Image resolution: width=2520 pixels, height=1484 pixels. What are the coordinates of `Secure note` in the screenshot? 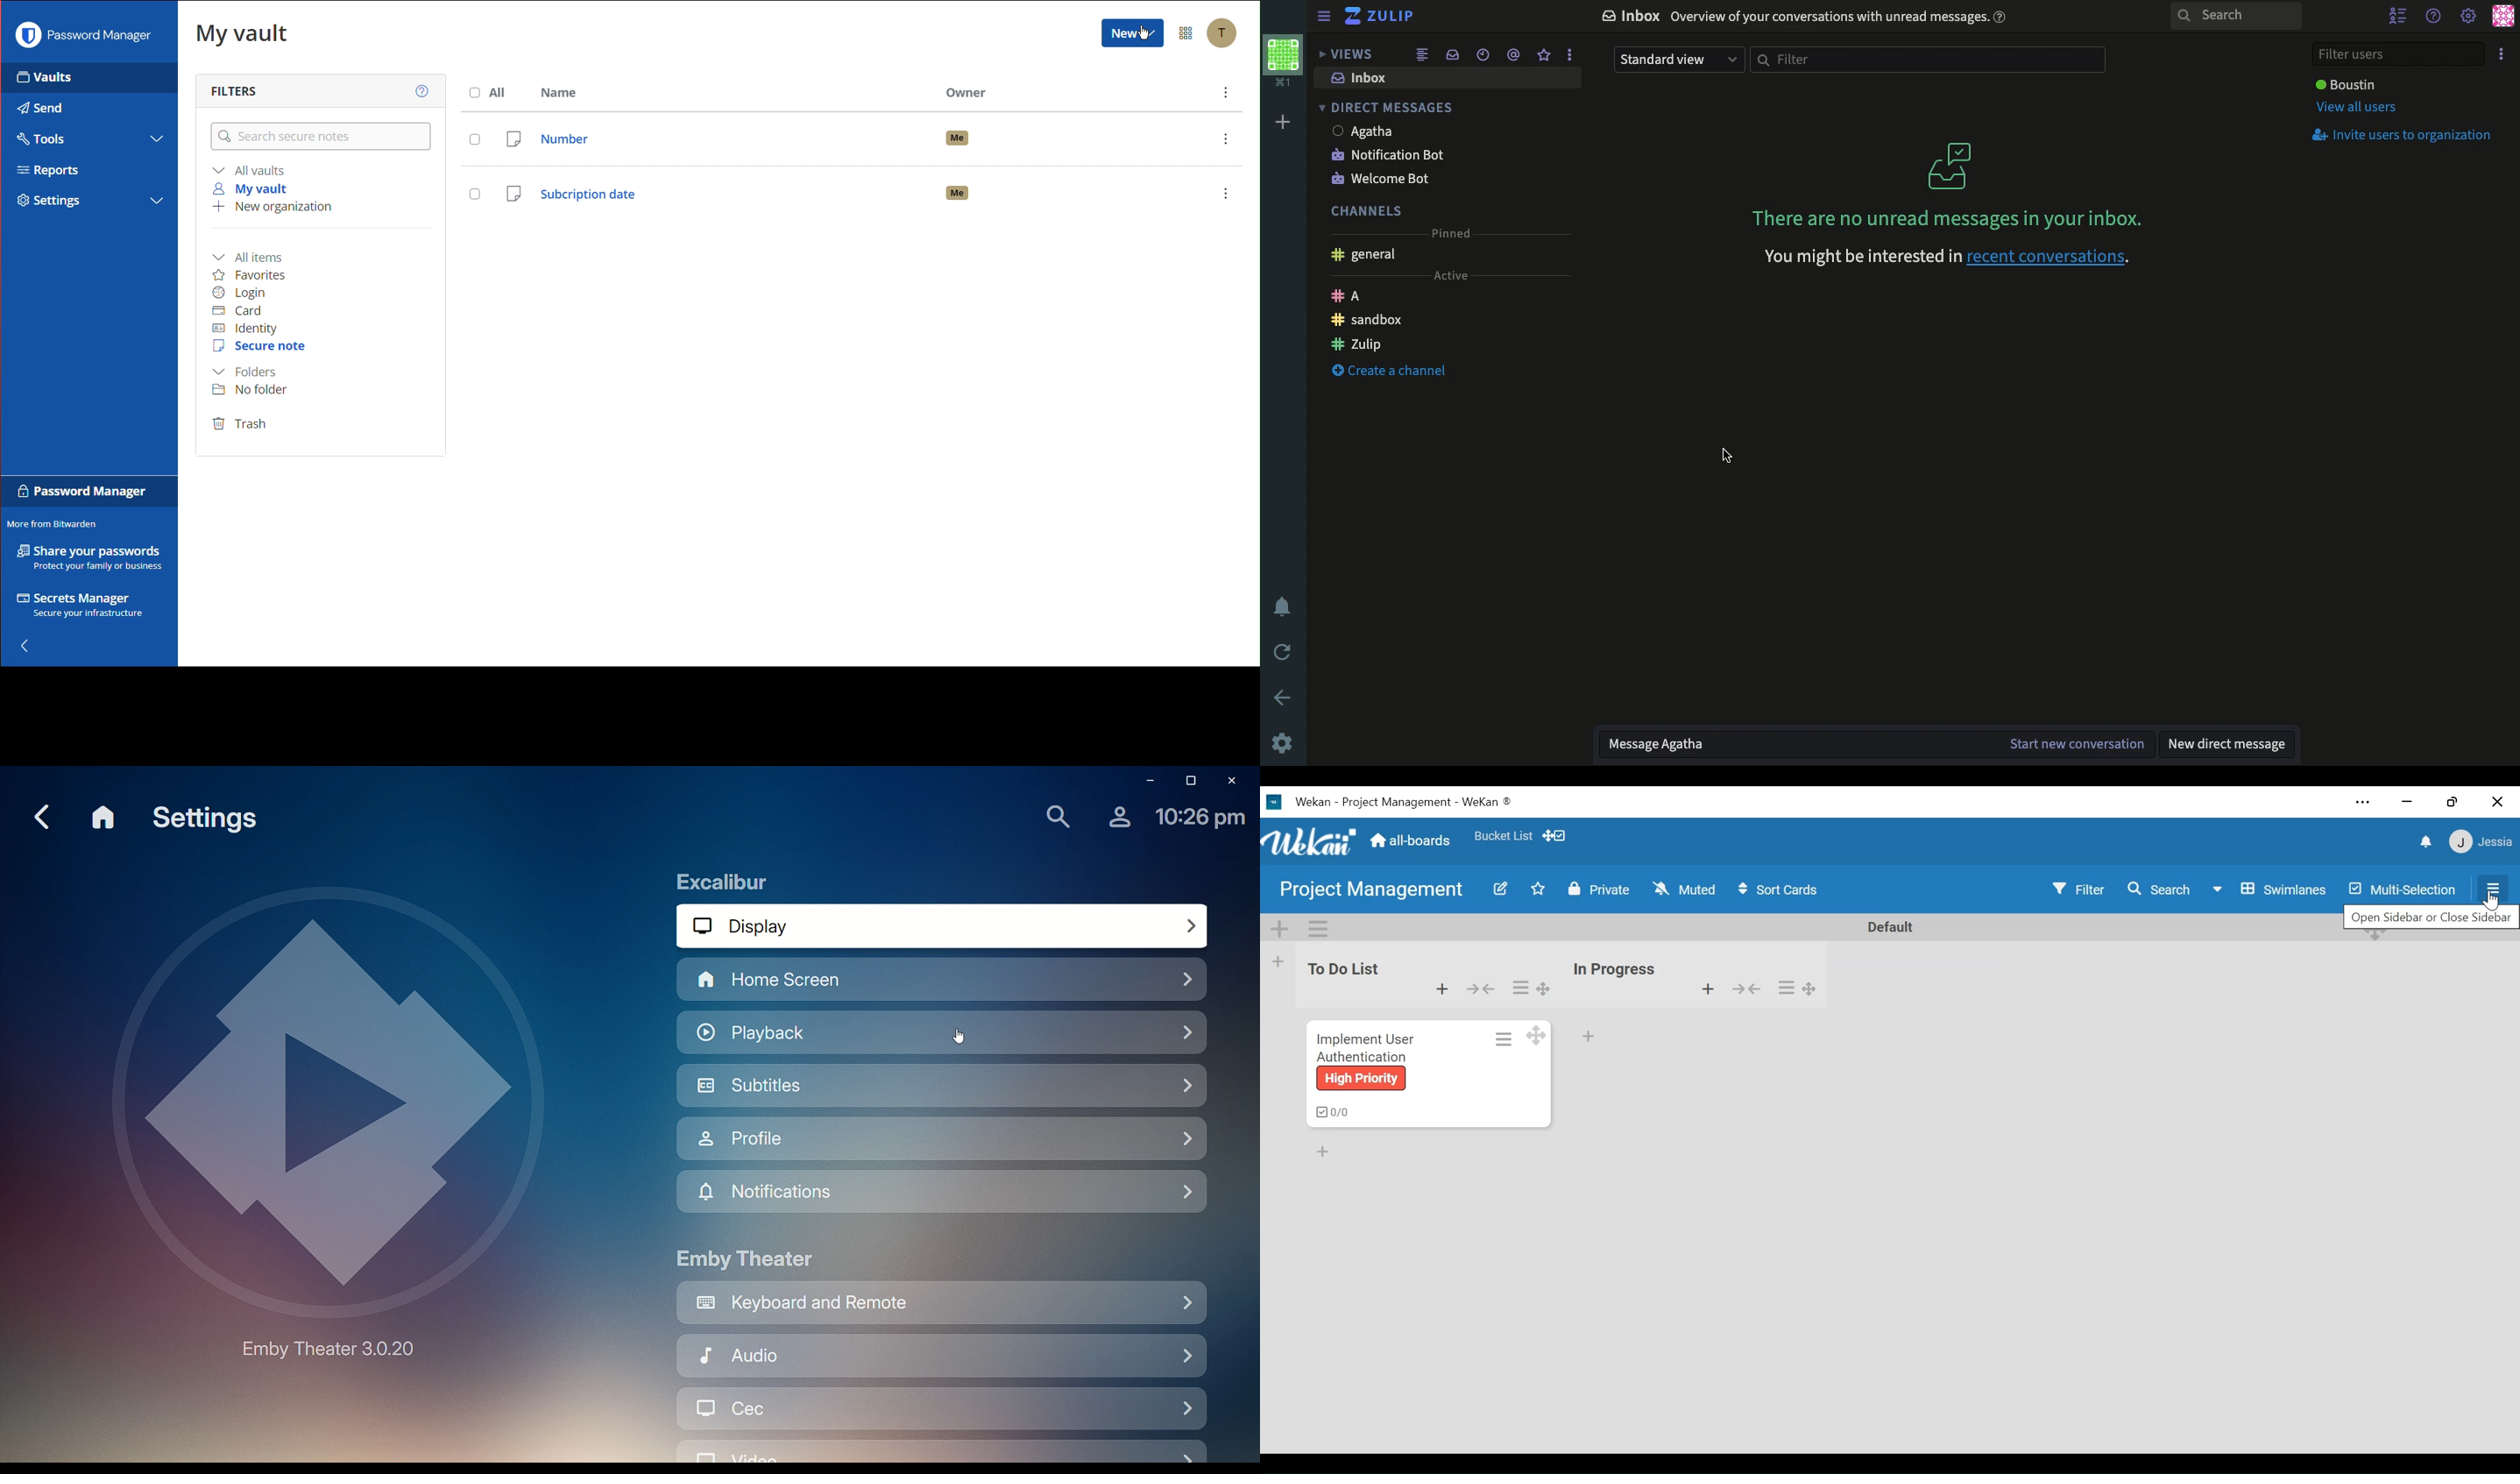 It's located at (261, 348).